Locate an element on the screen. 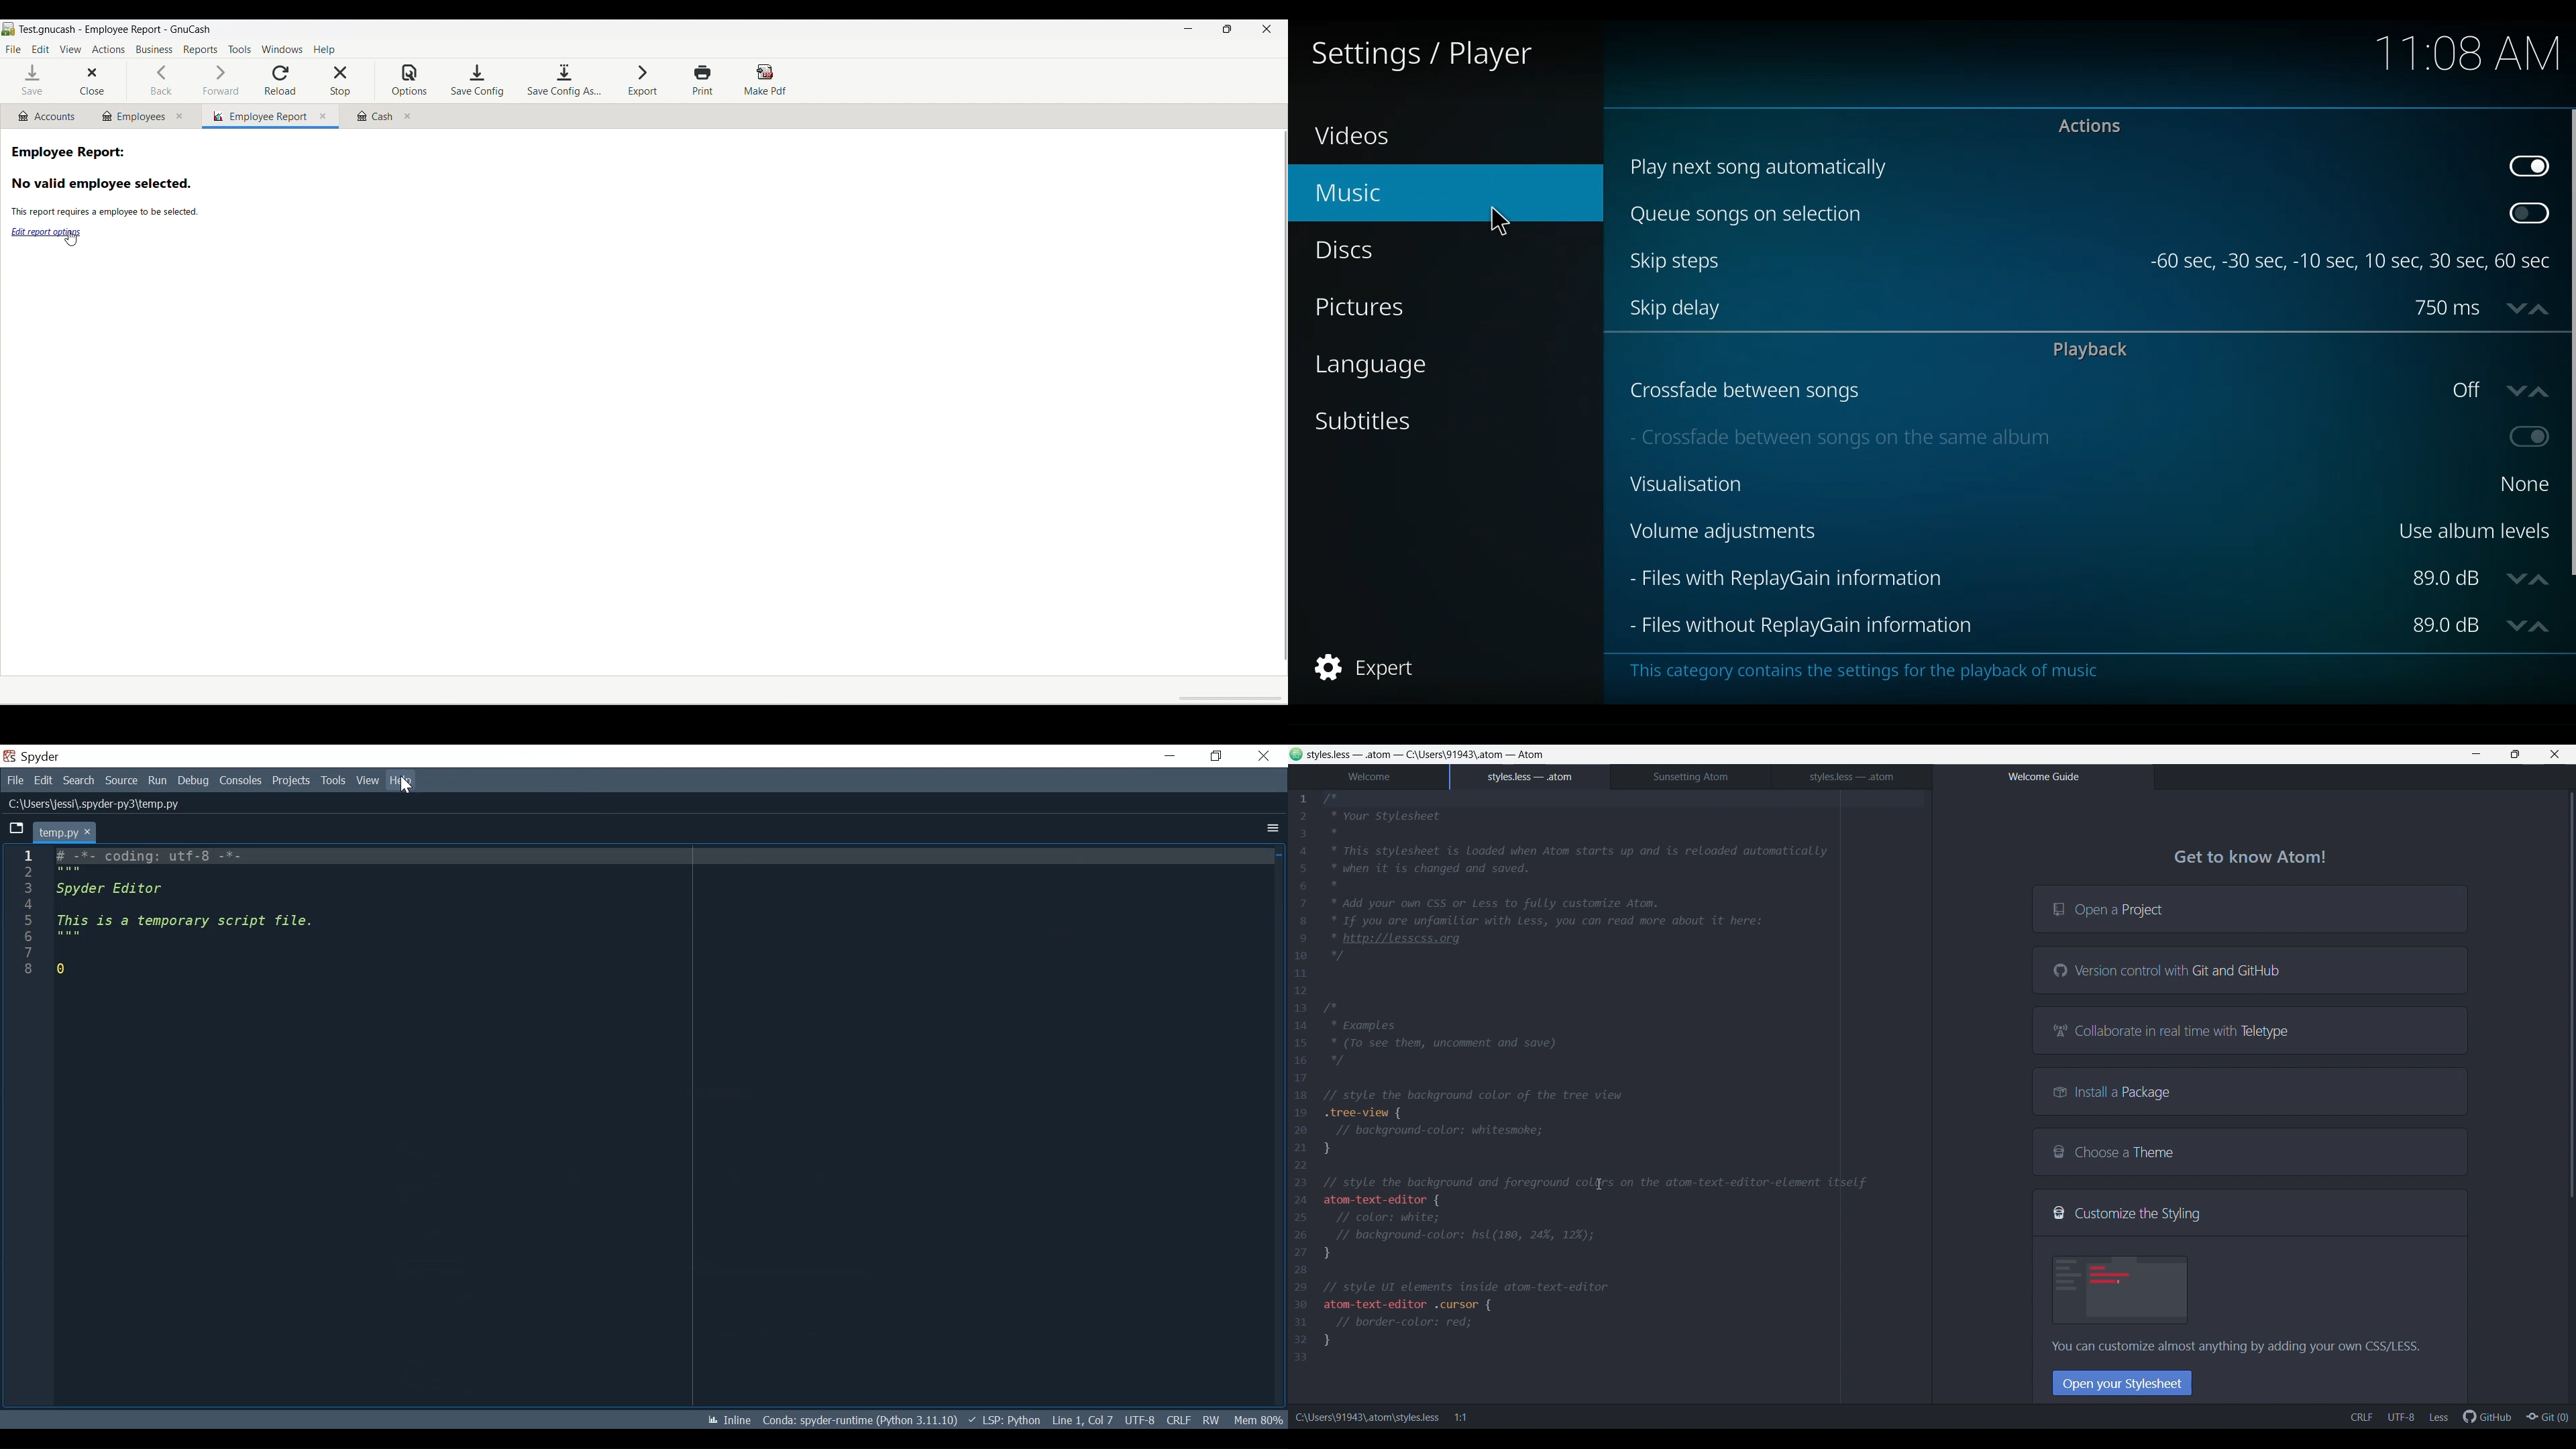  Settings/Player is located at coordinates (1420, 54).